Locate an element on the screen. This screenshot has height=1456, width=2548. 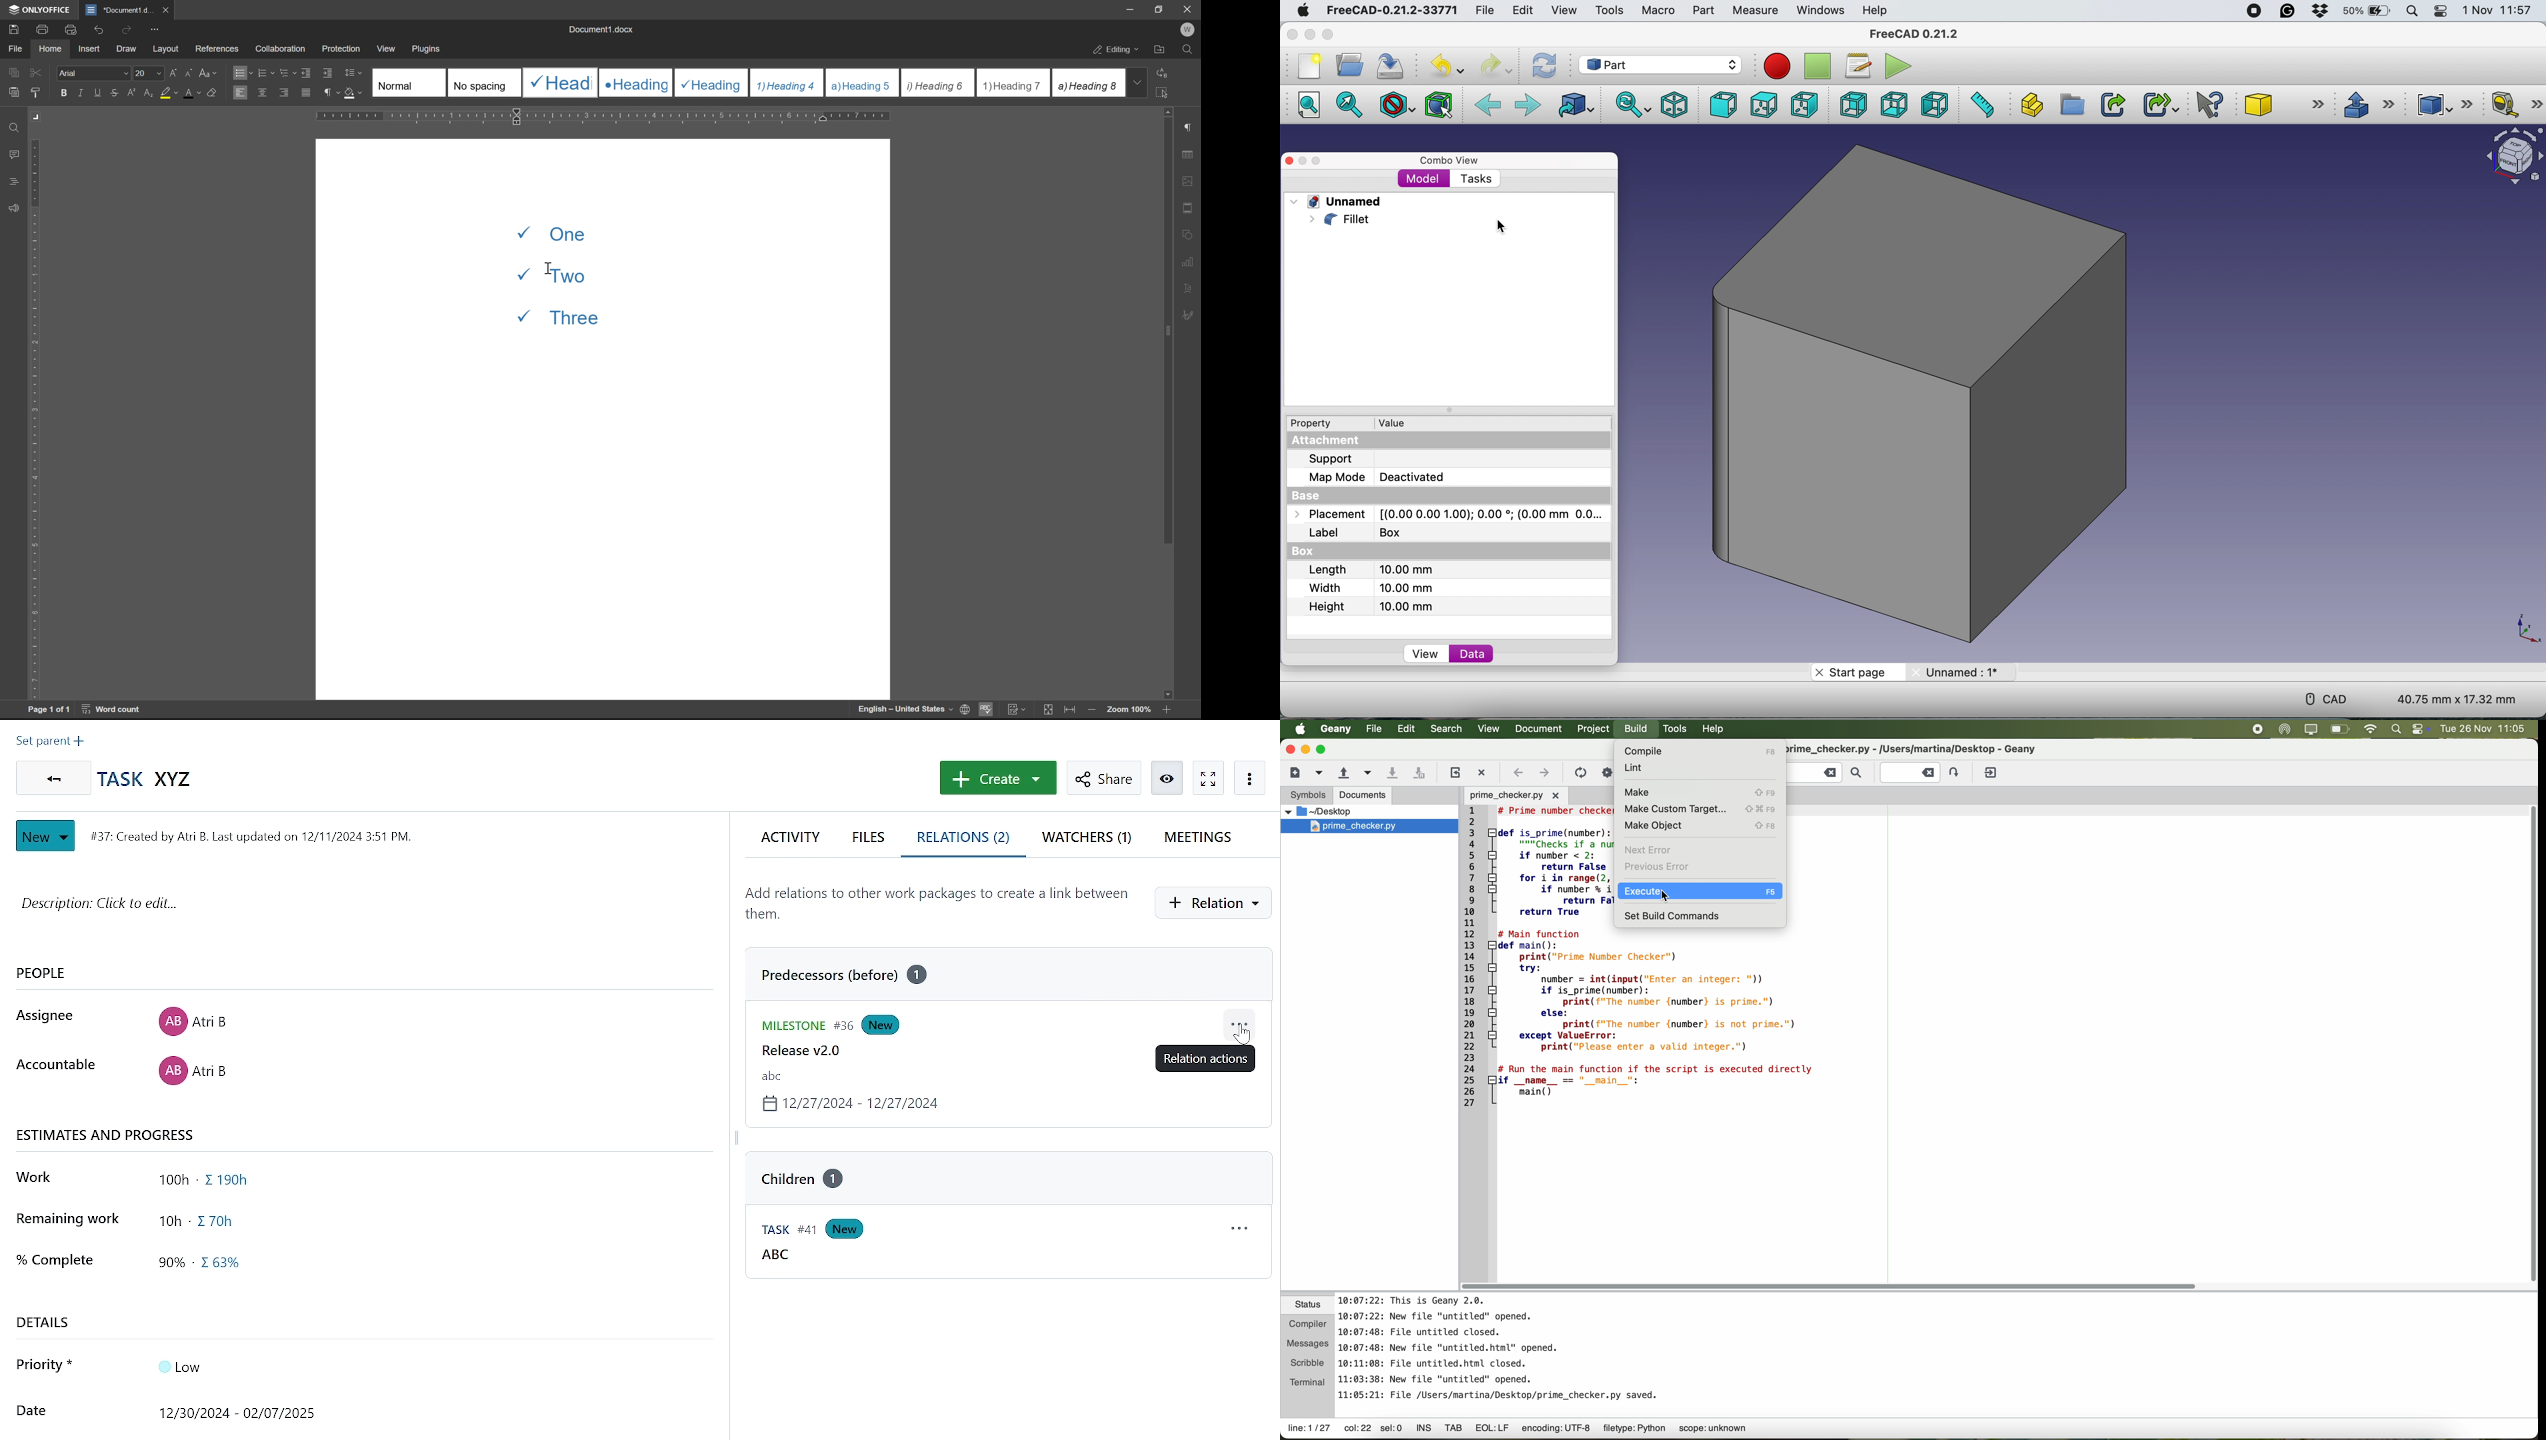
word count is located at coordinates (113, 709).